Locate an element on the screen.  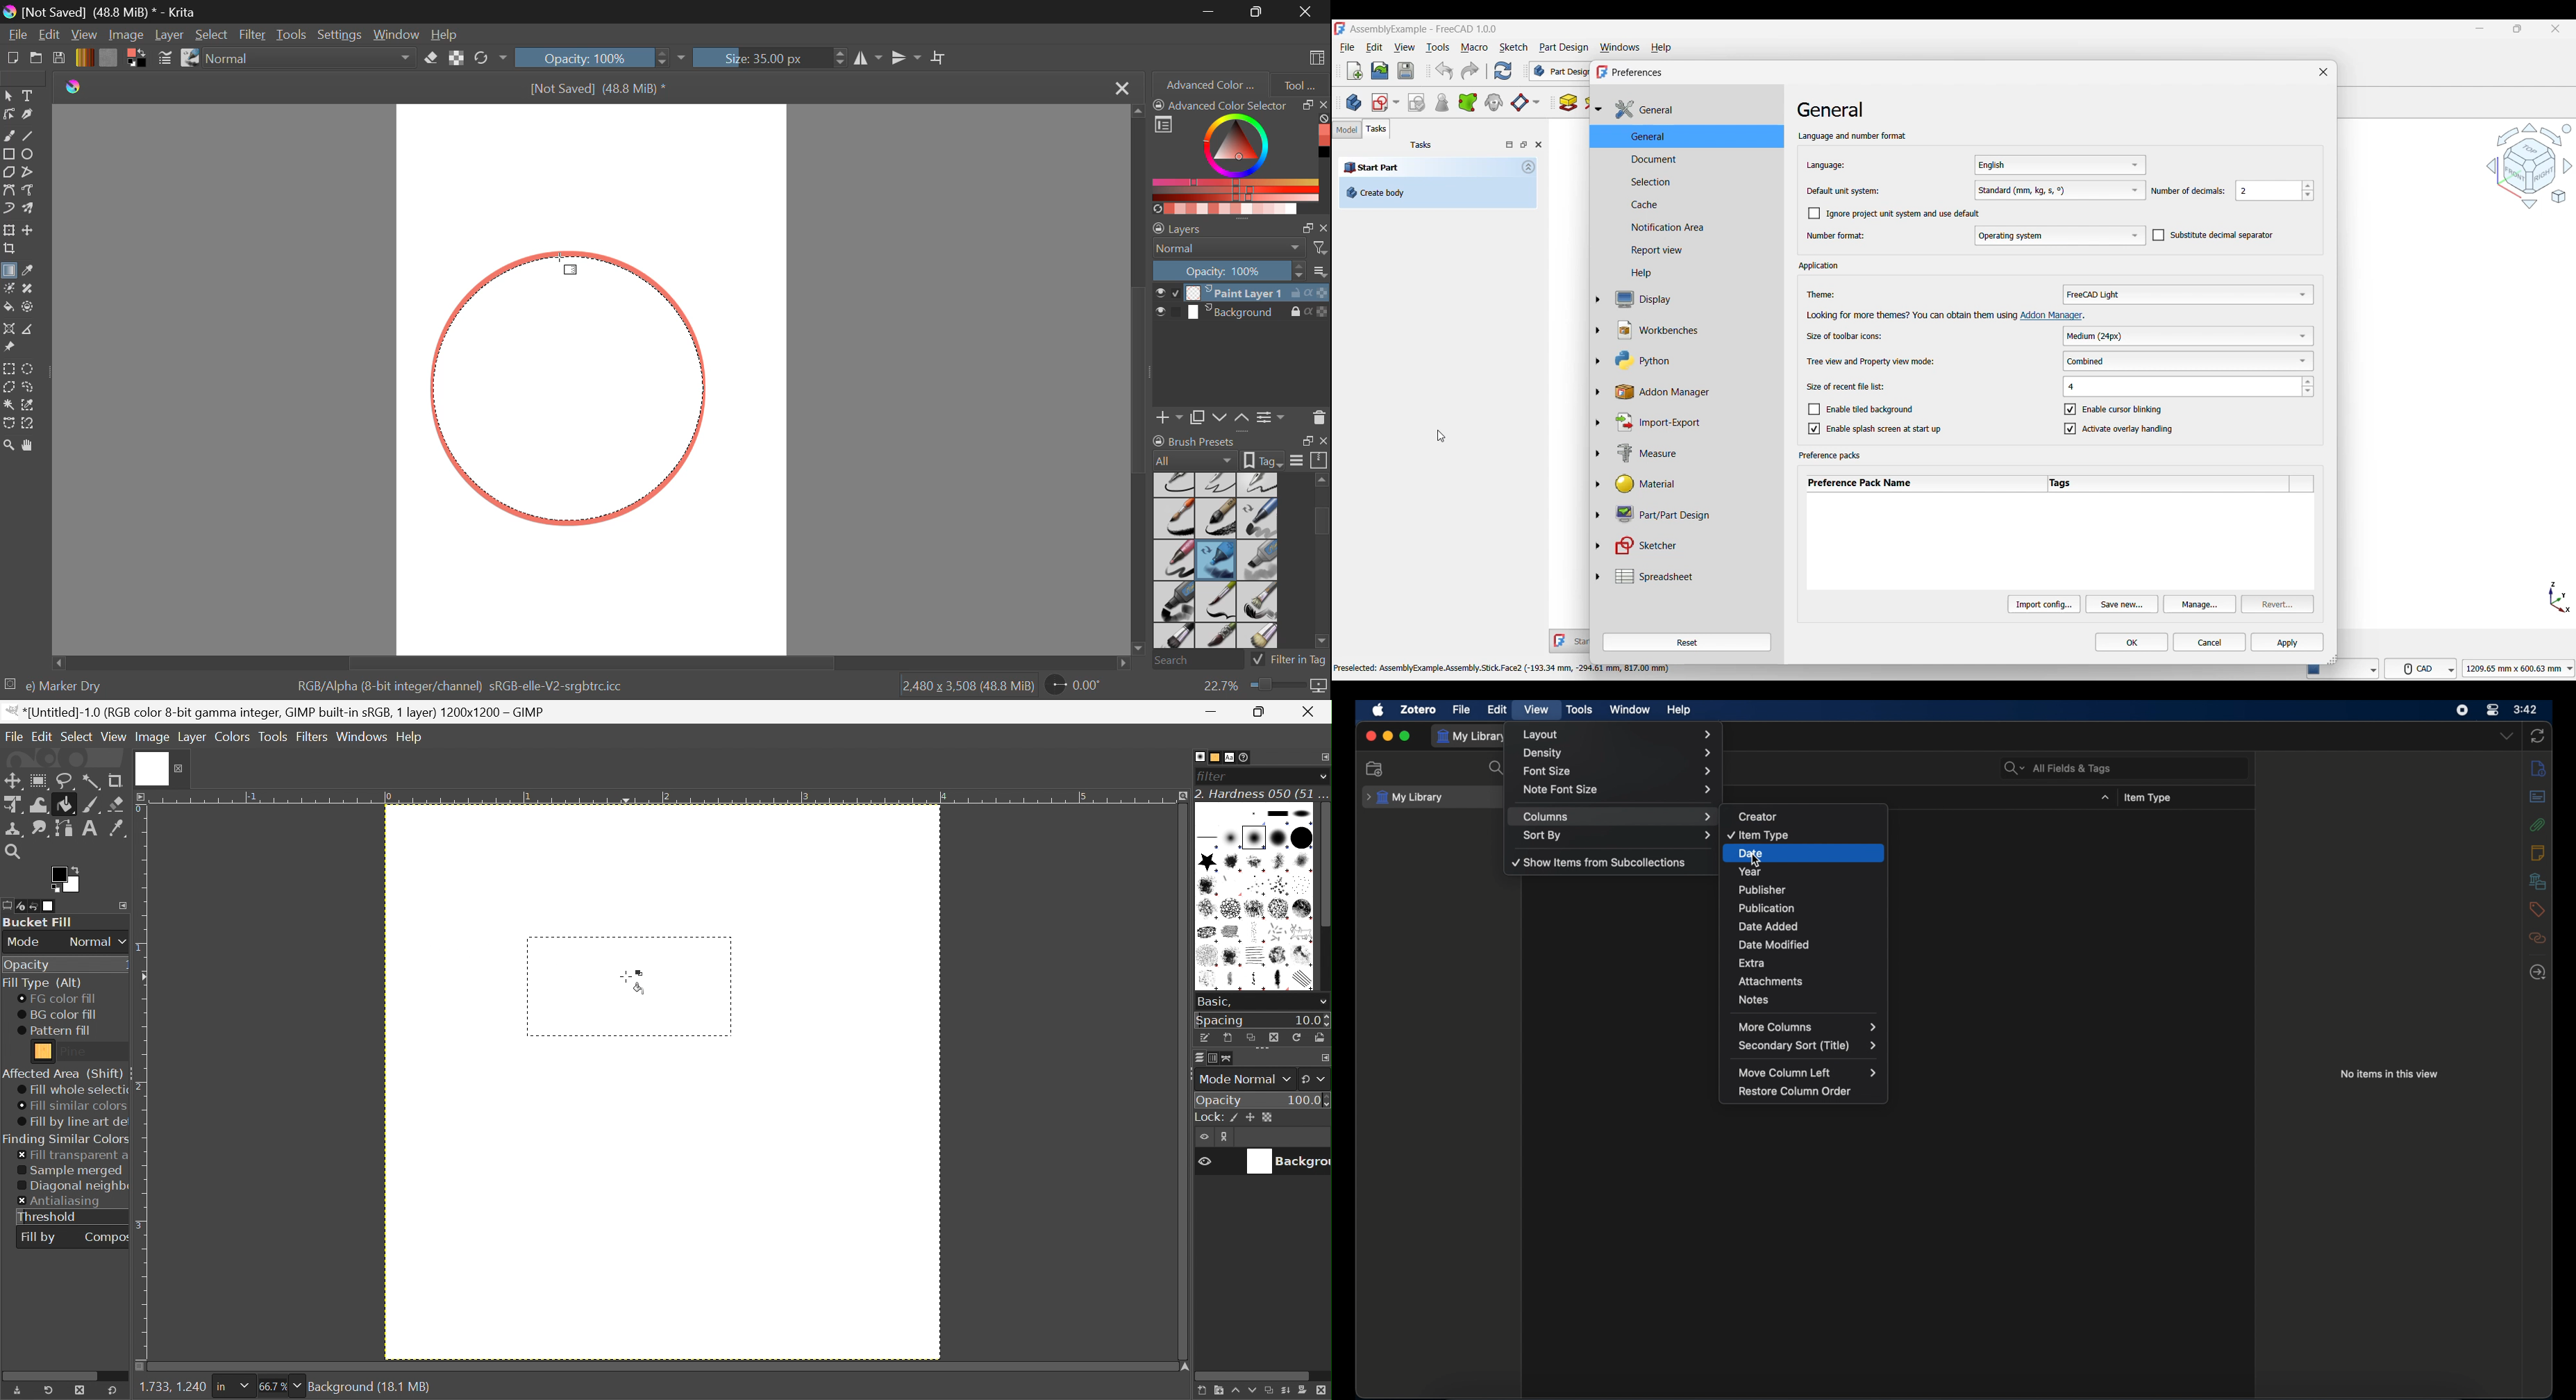
Eye is located at coordinates (1203, 1160).